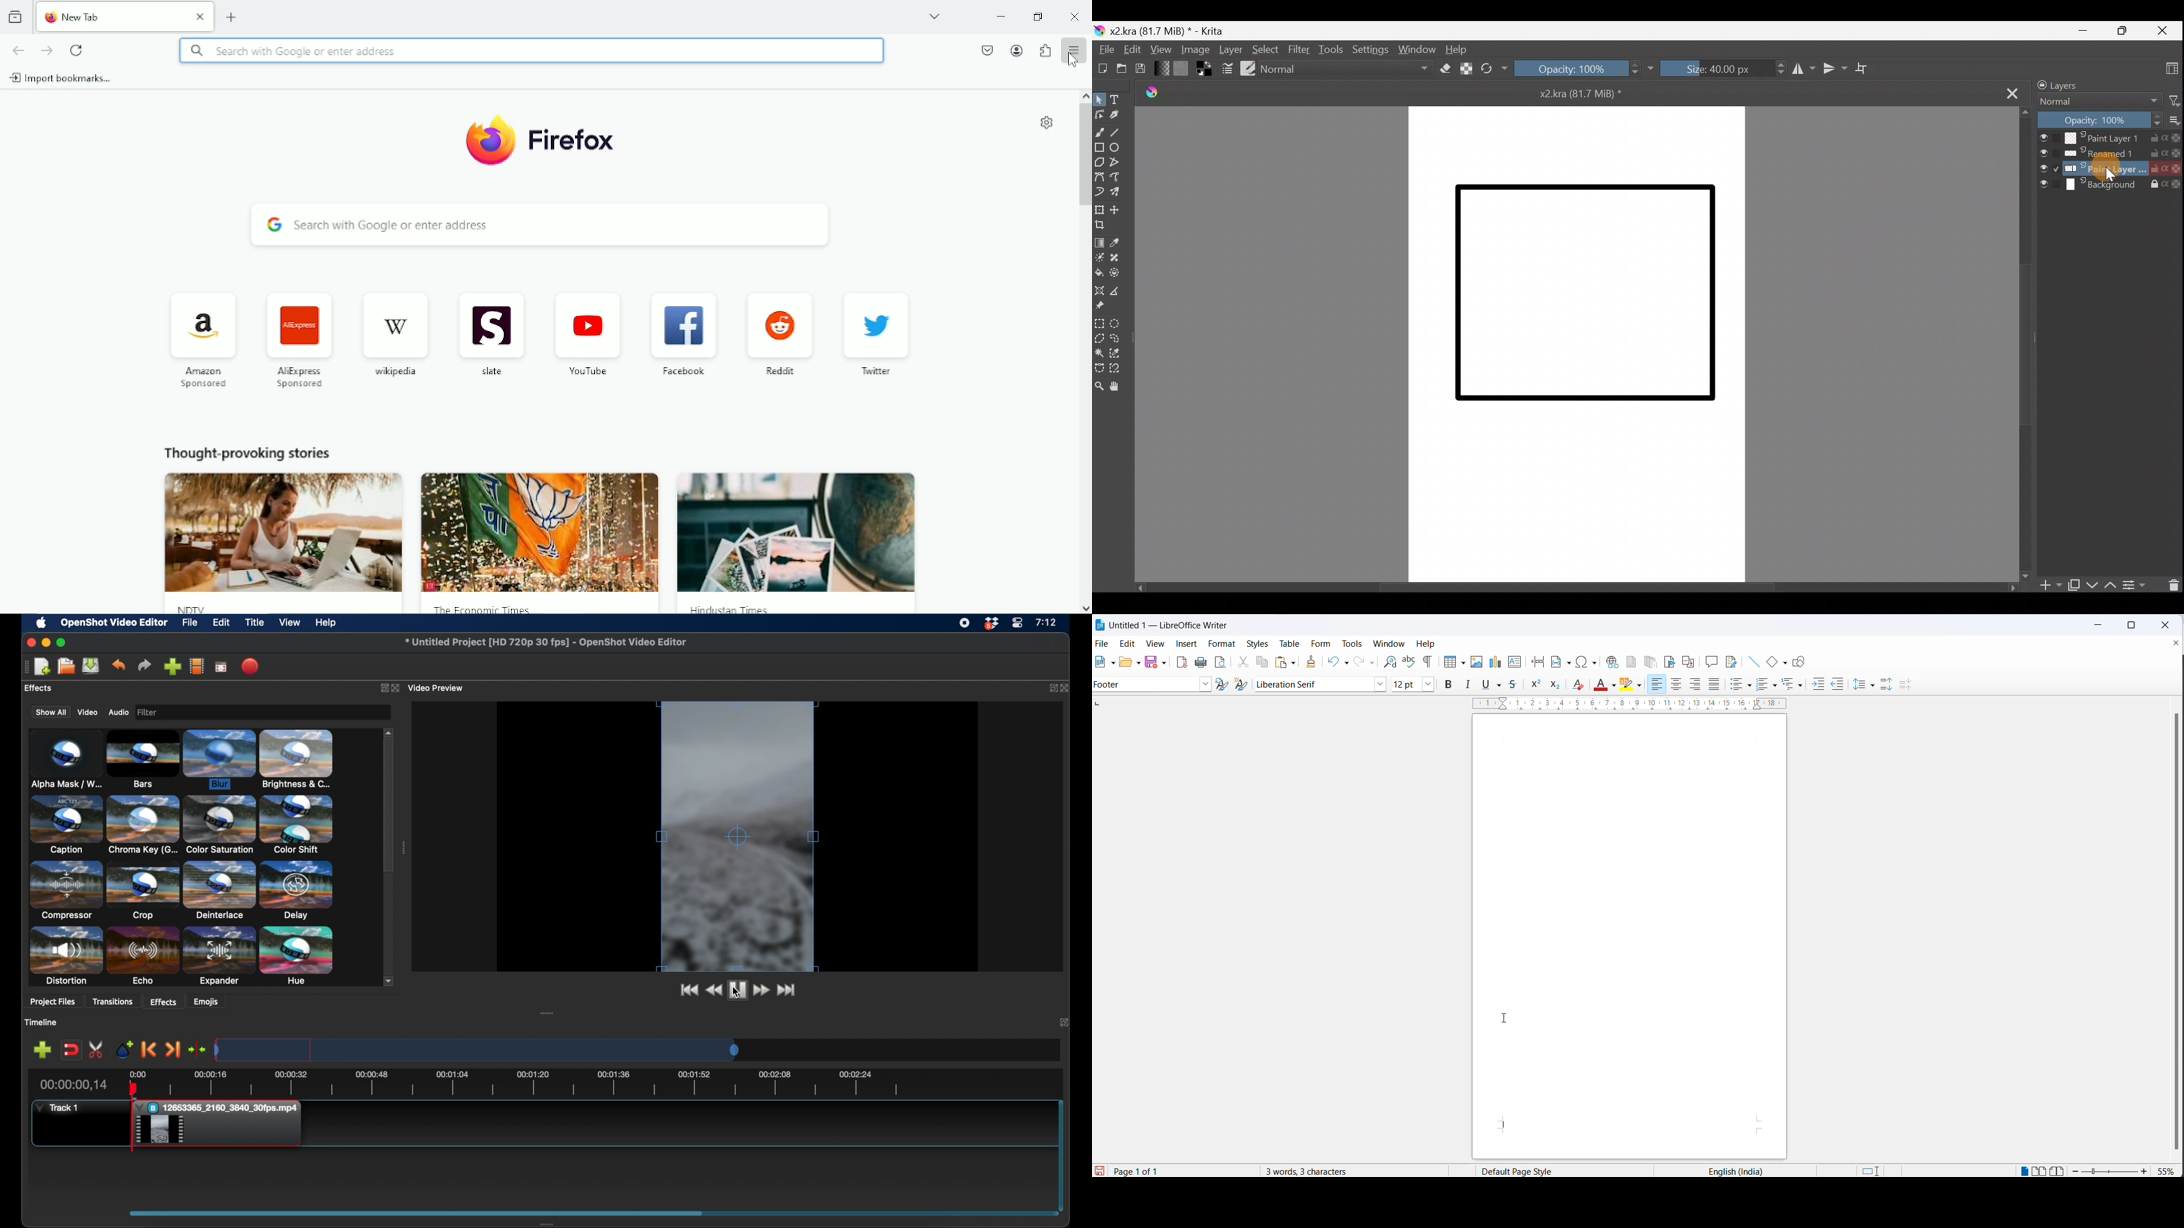  I want to click on timeline scale, so click(478, 1049).